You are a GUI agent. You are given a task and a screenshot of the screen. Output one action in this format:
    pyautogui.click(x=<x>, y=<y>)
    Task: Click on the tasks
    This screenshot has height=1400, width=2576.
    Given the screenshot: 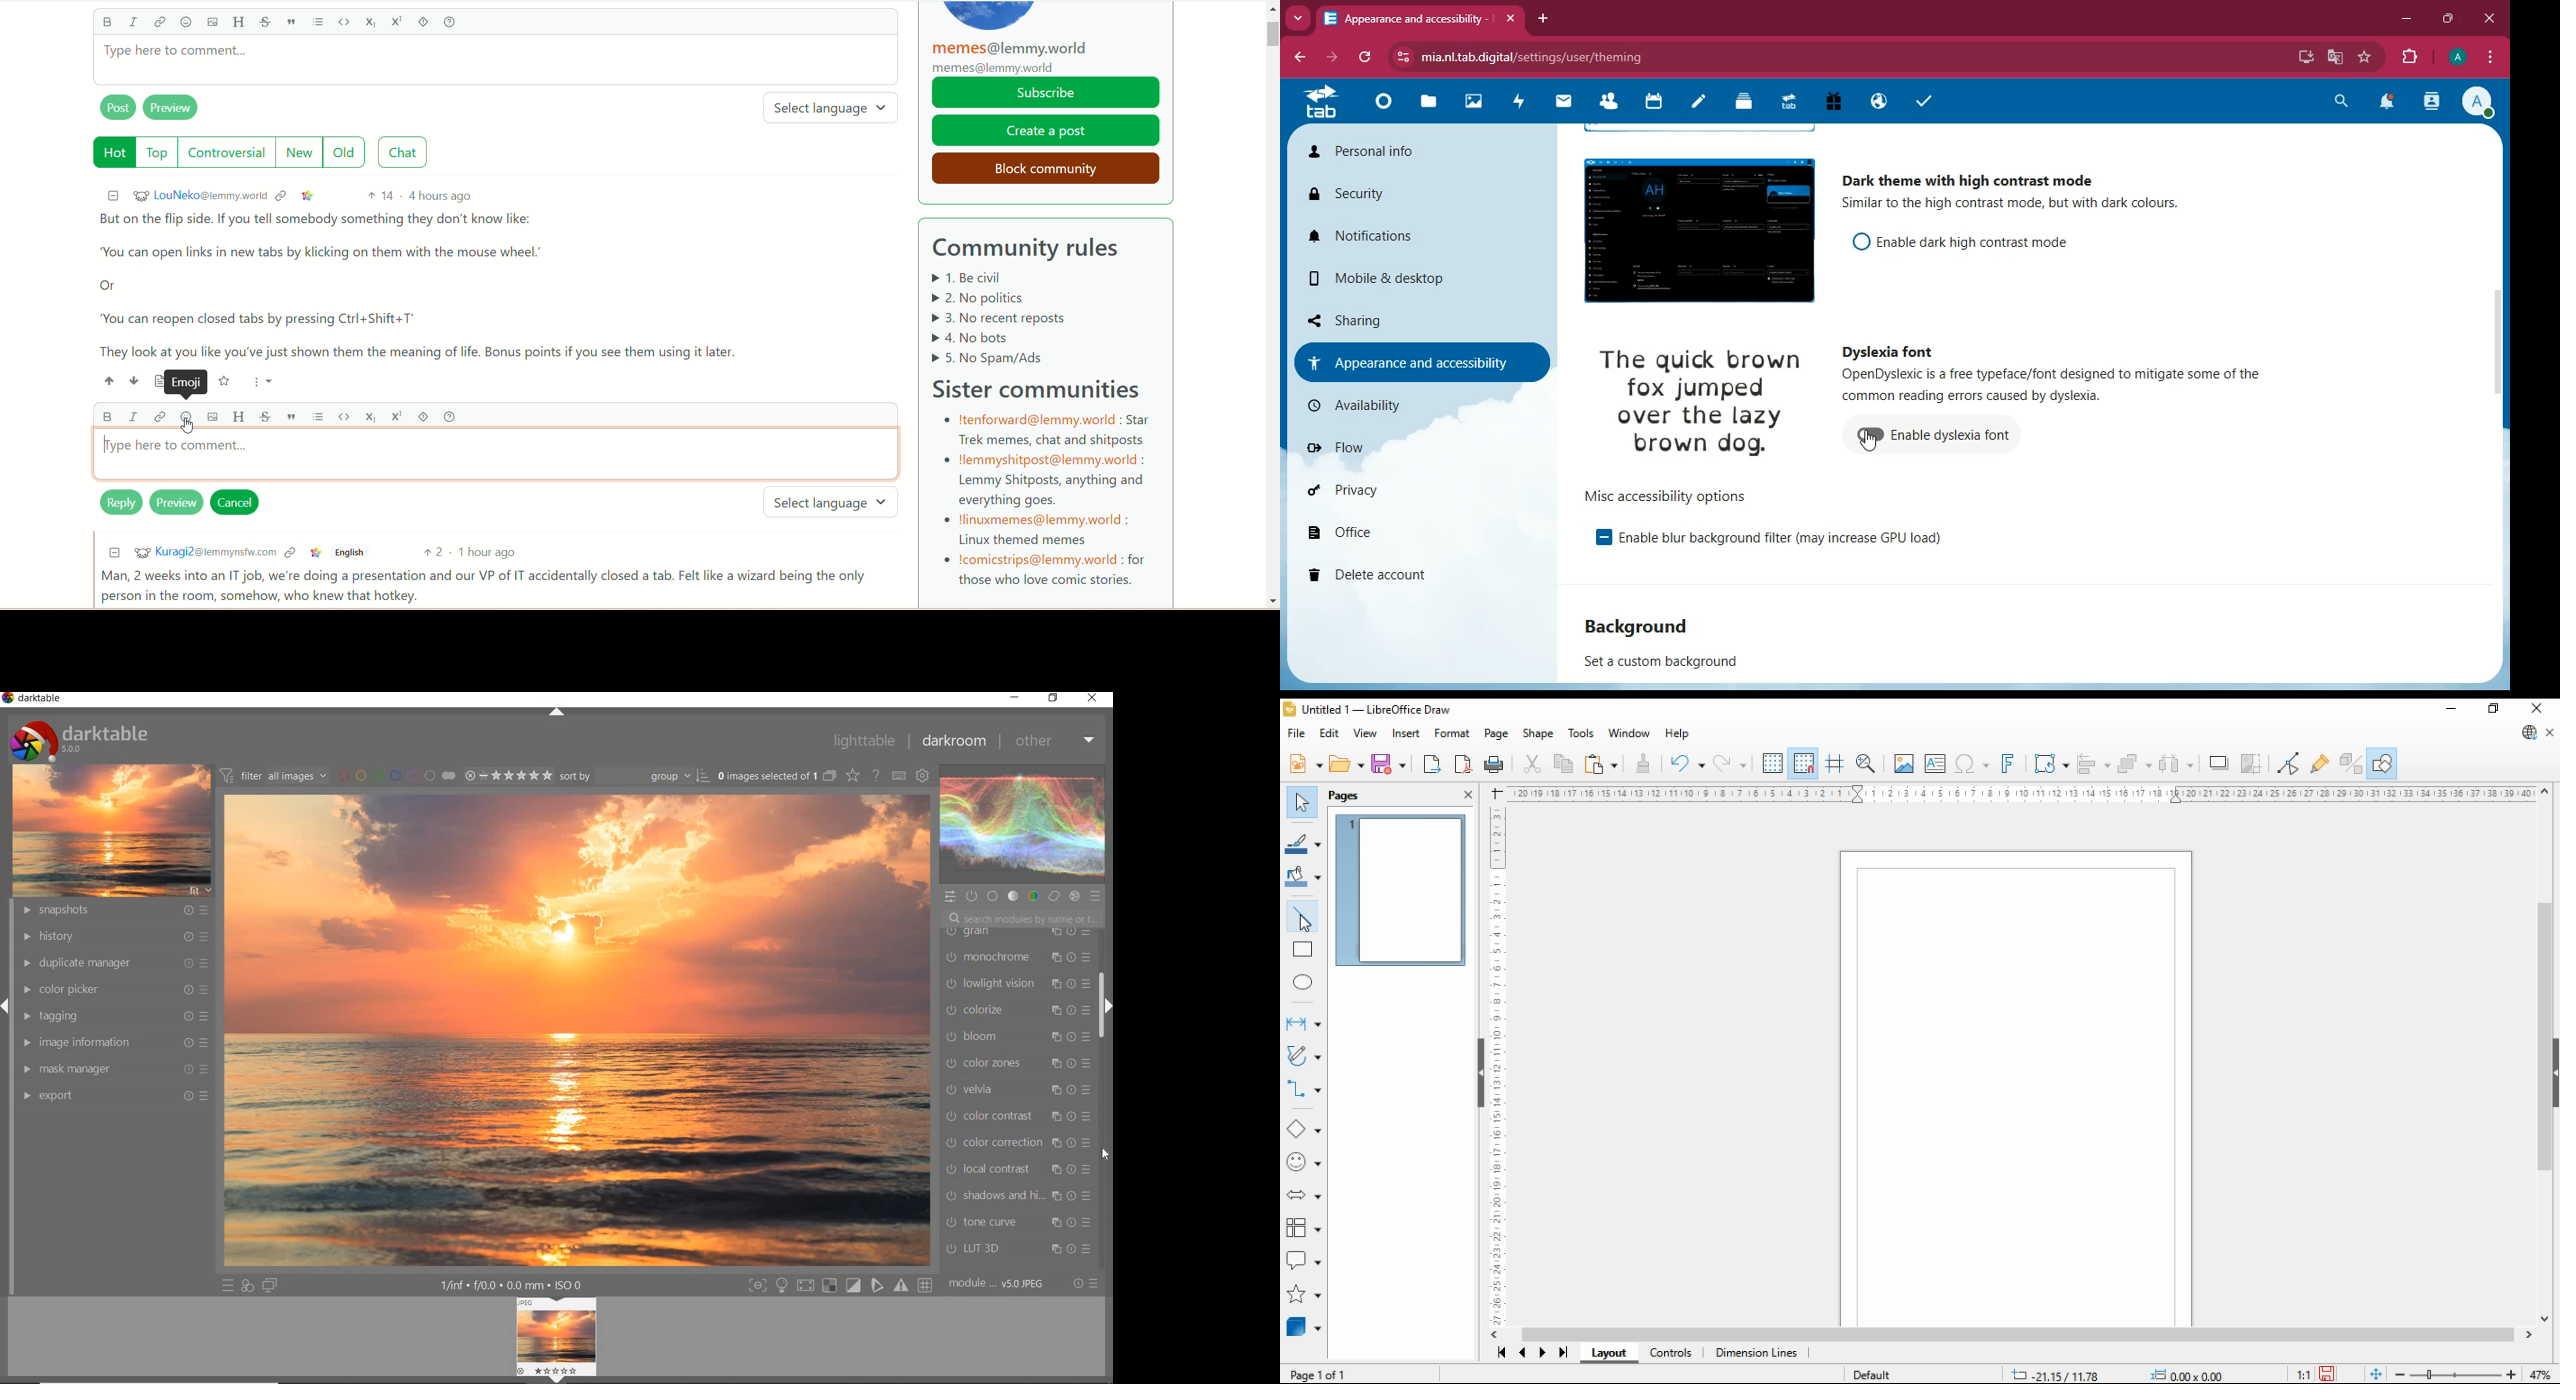 What is the action you would take?
    pyautogui.click(x=1931, y=103)
    